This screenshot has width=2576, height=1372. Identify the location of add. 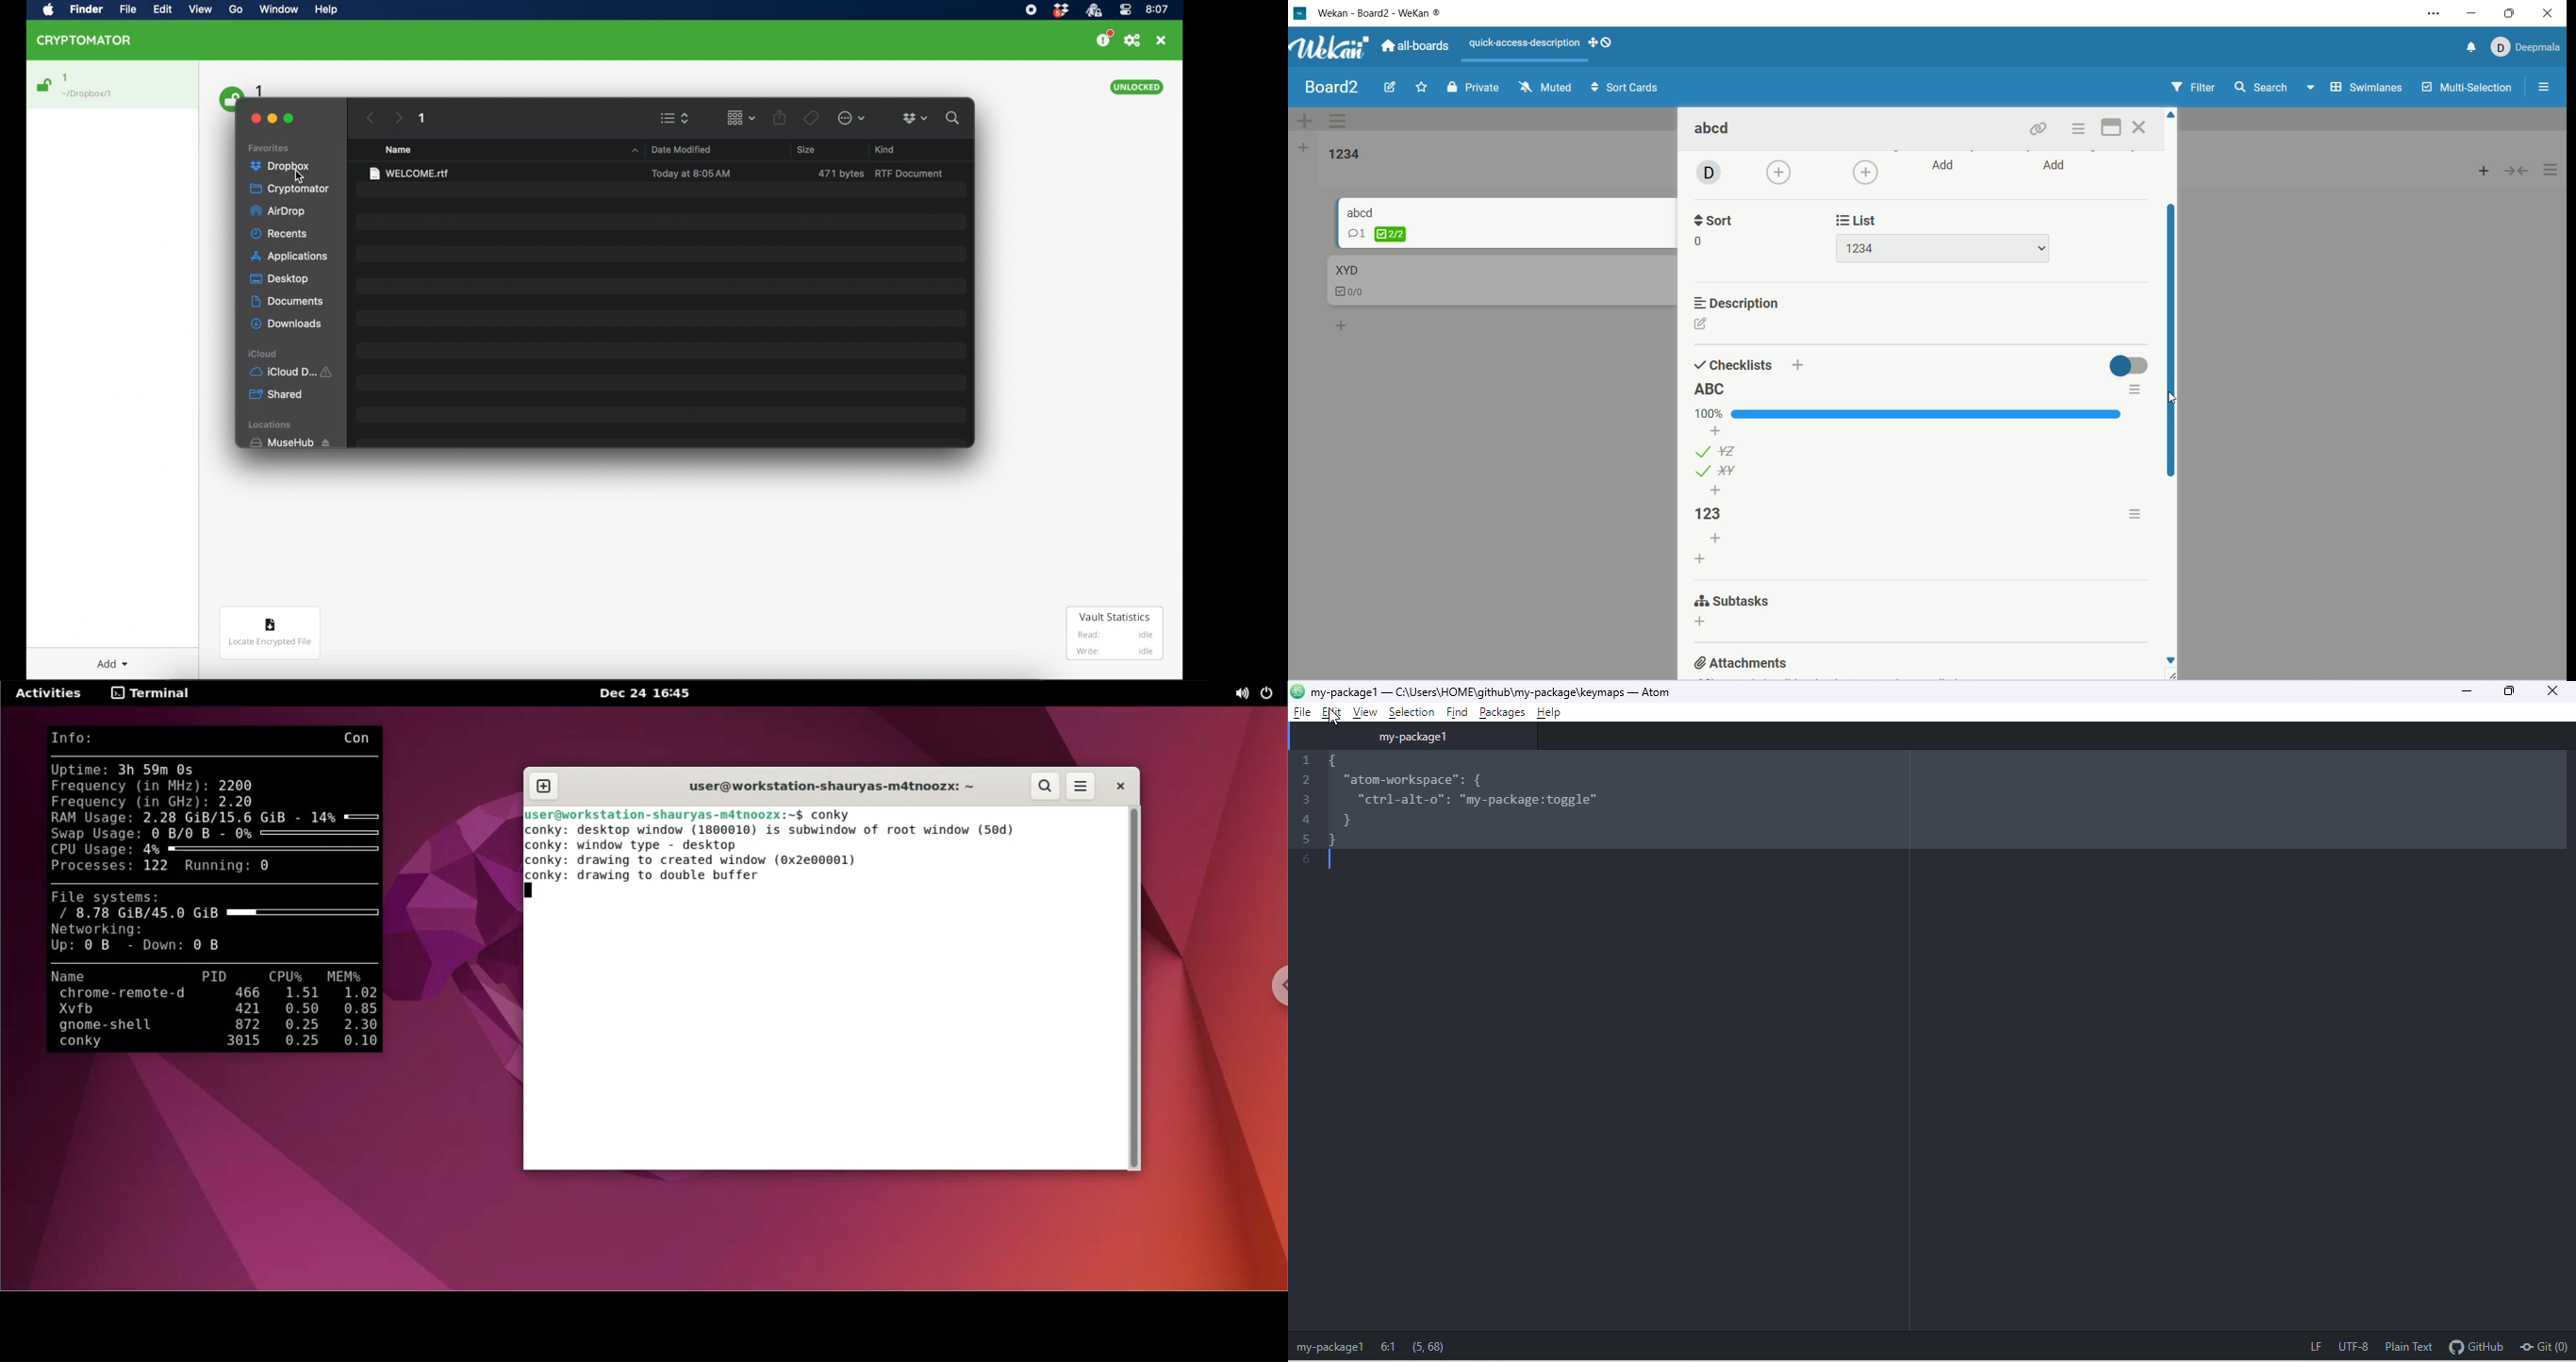
(1700, 624).